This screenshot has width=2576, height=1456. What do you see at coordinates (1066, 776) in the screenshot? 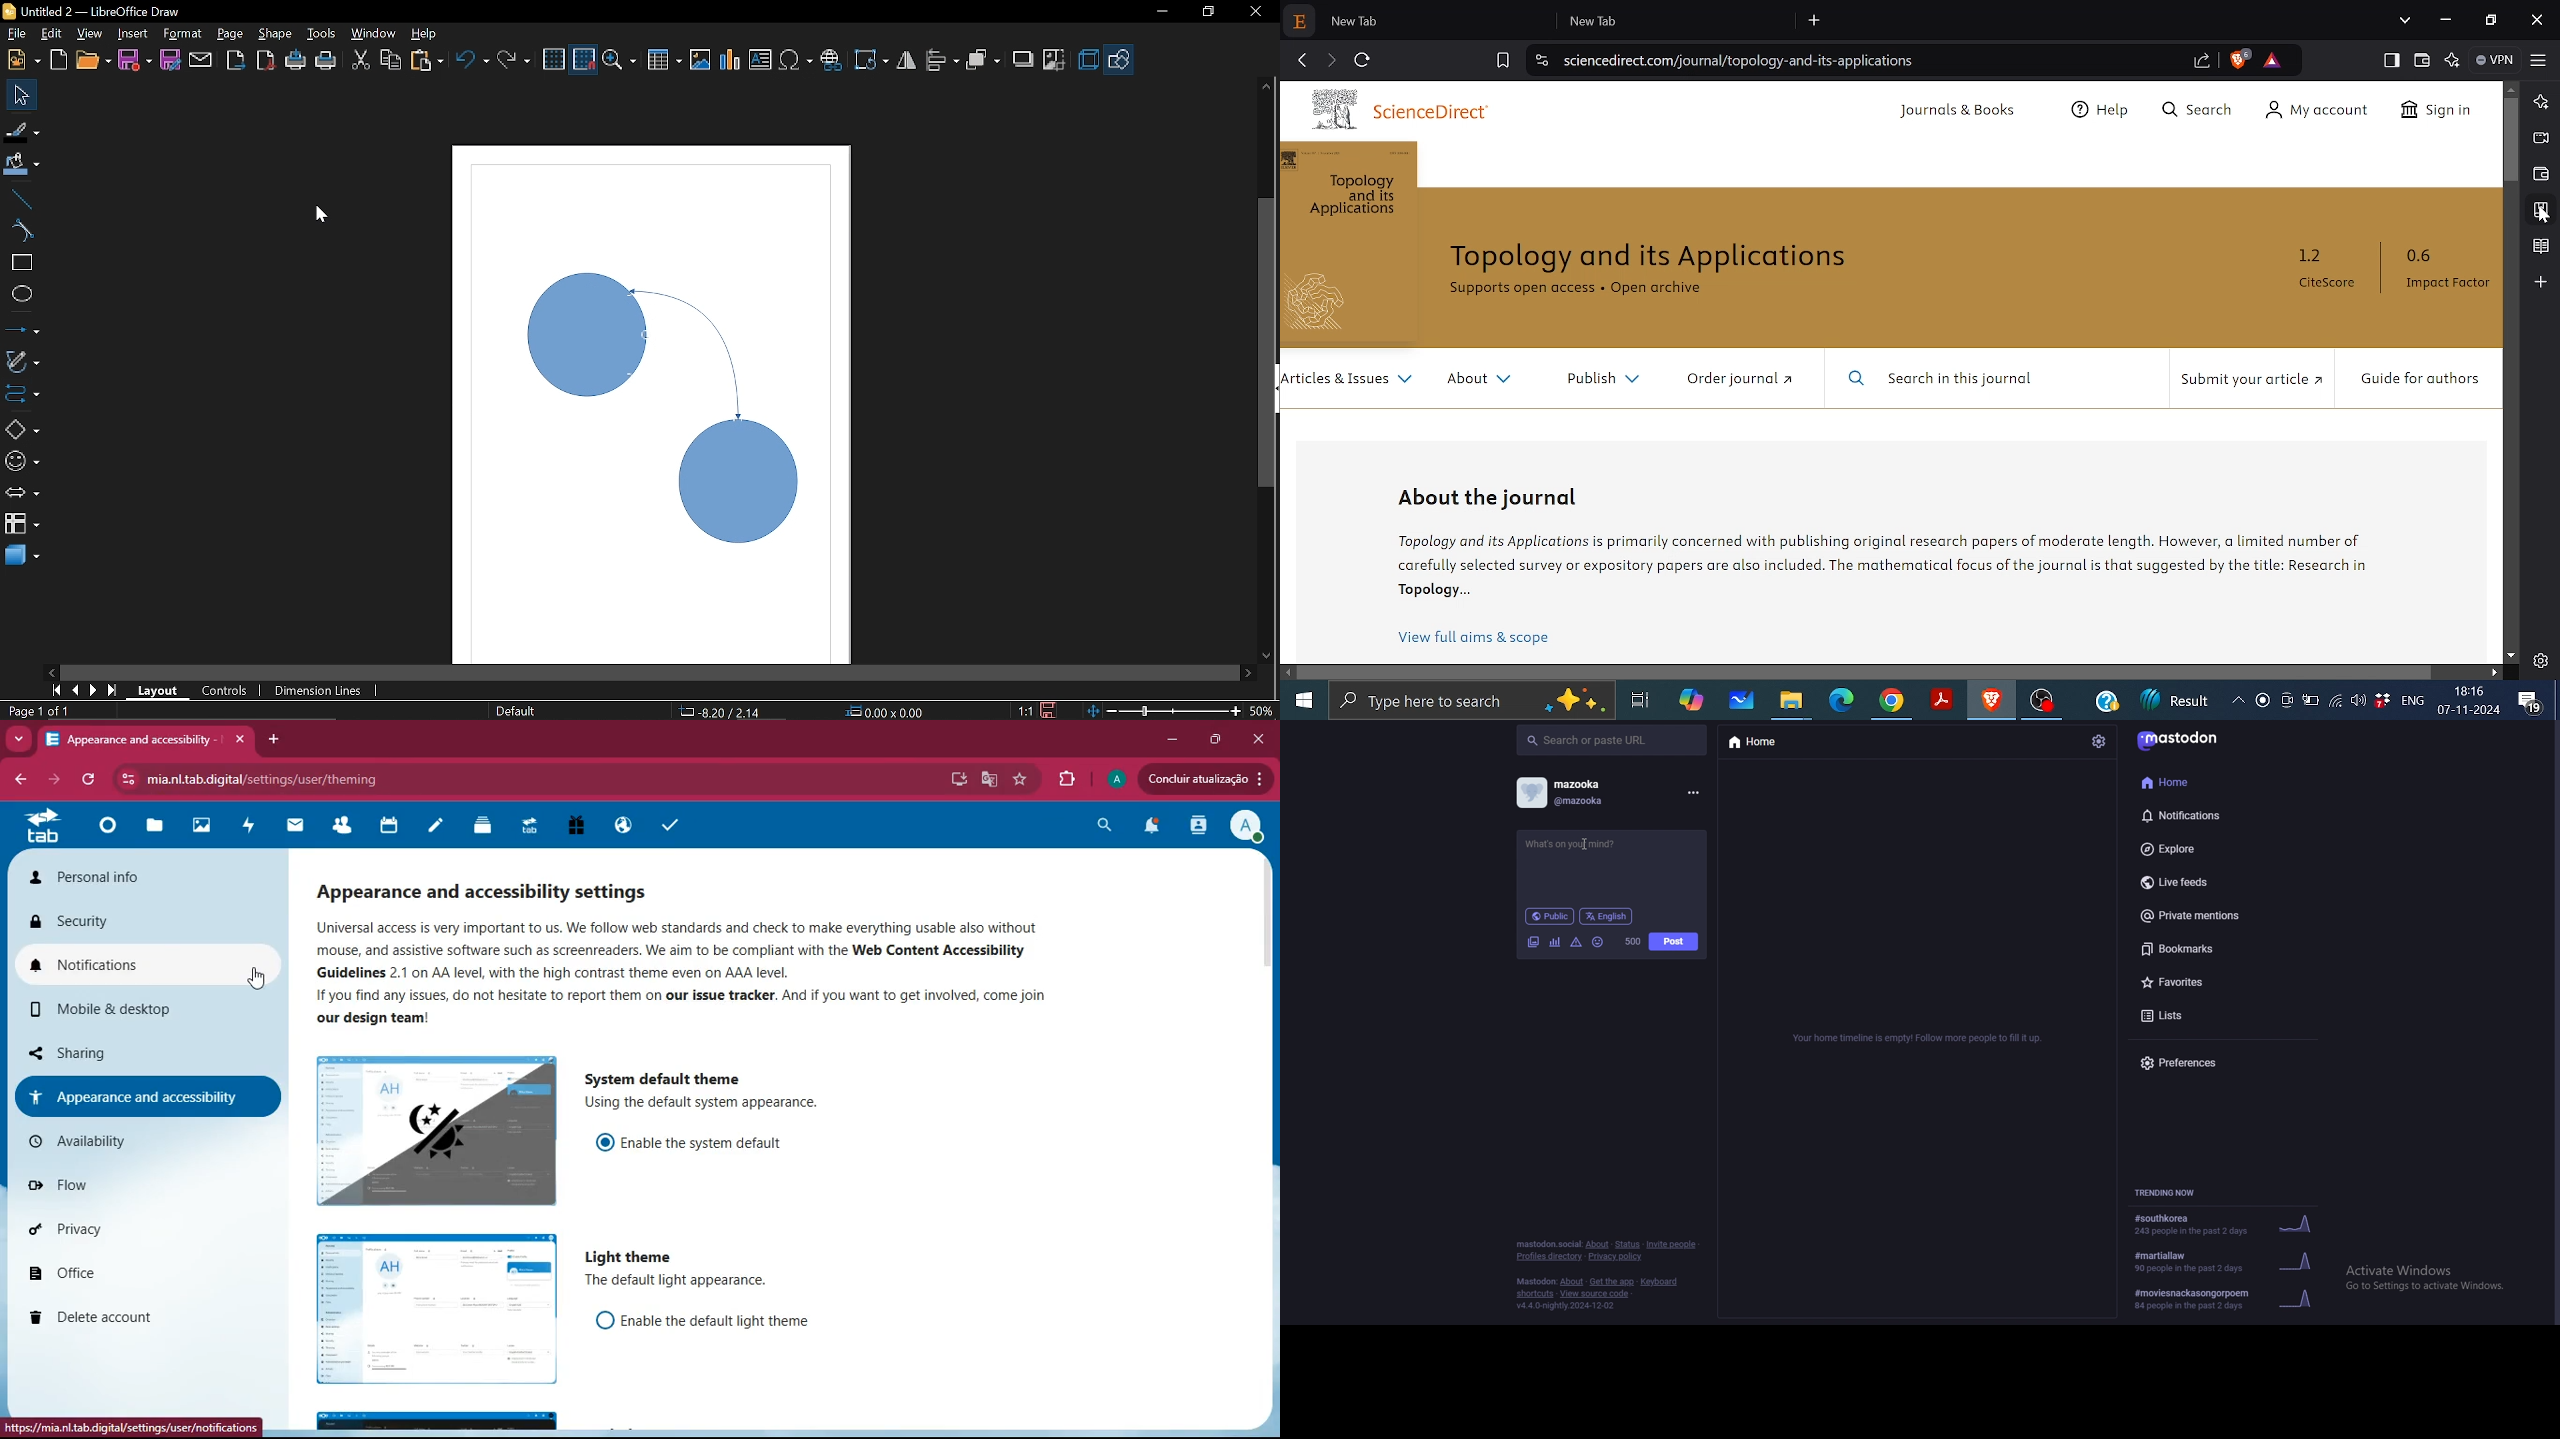
I see `extension` at bounding box center [1066, 776].